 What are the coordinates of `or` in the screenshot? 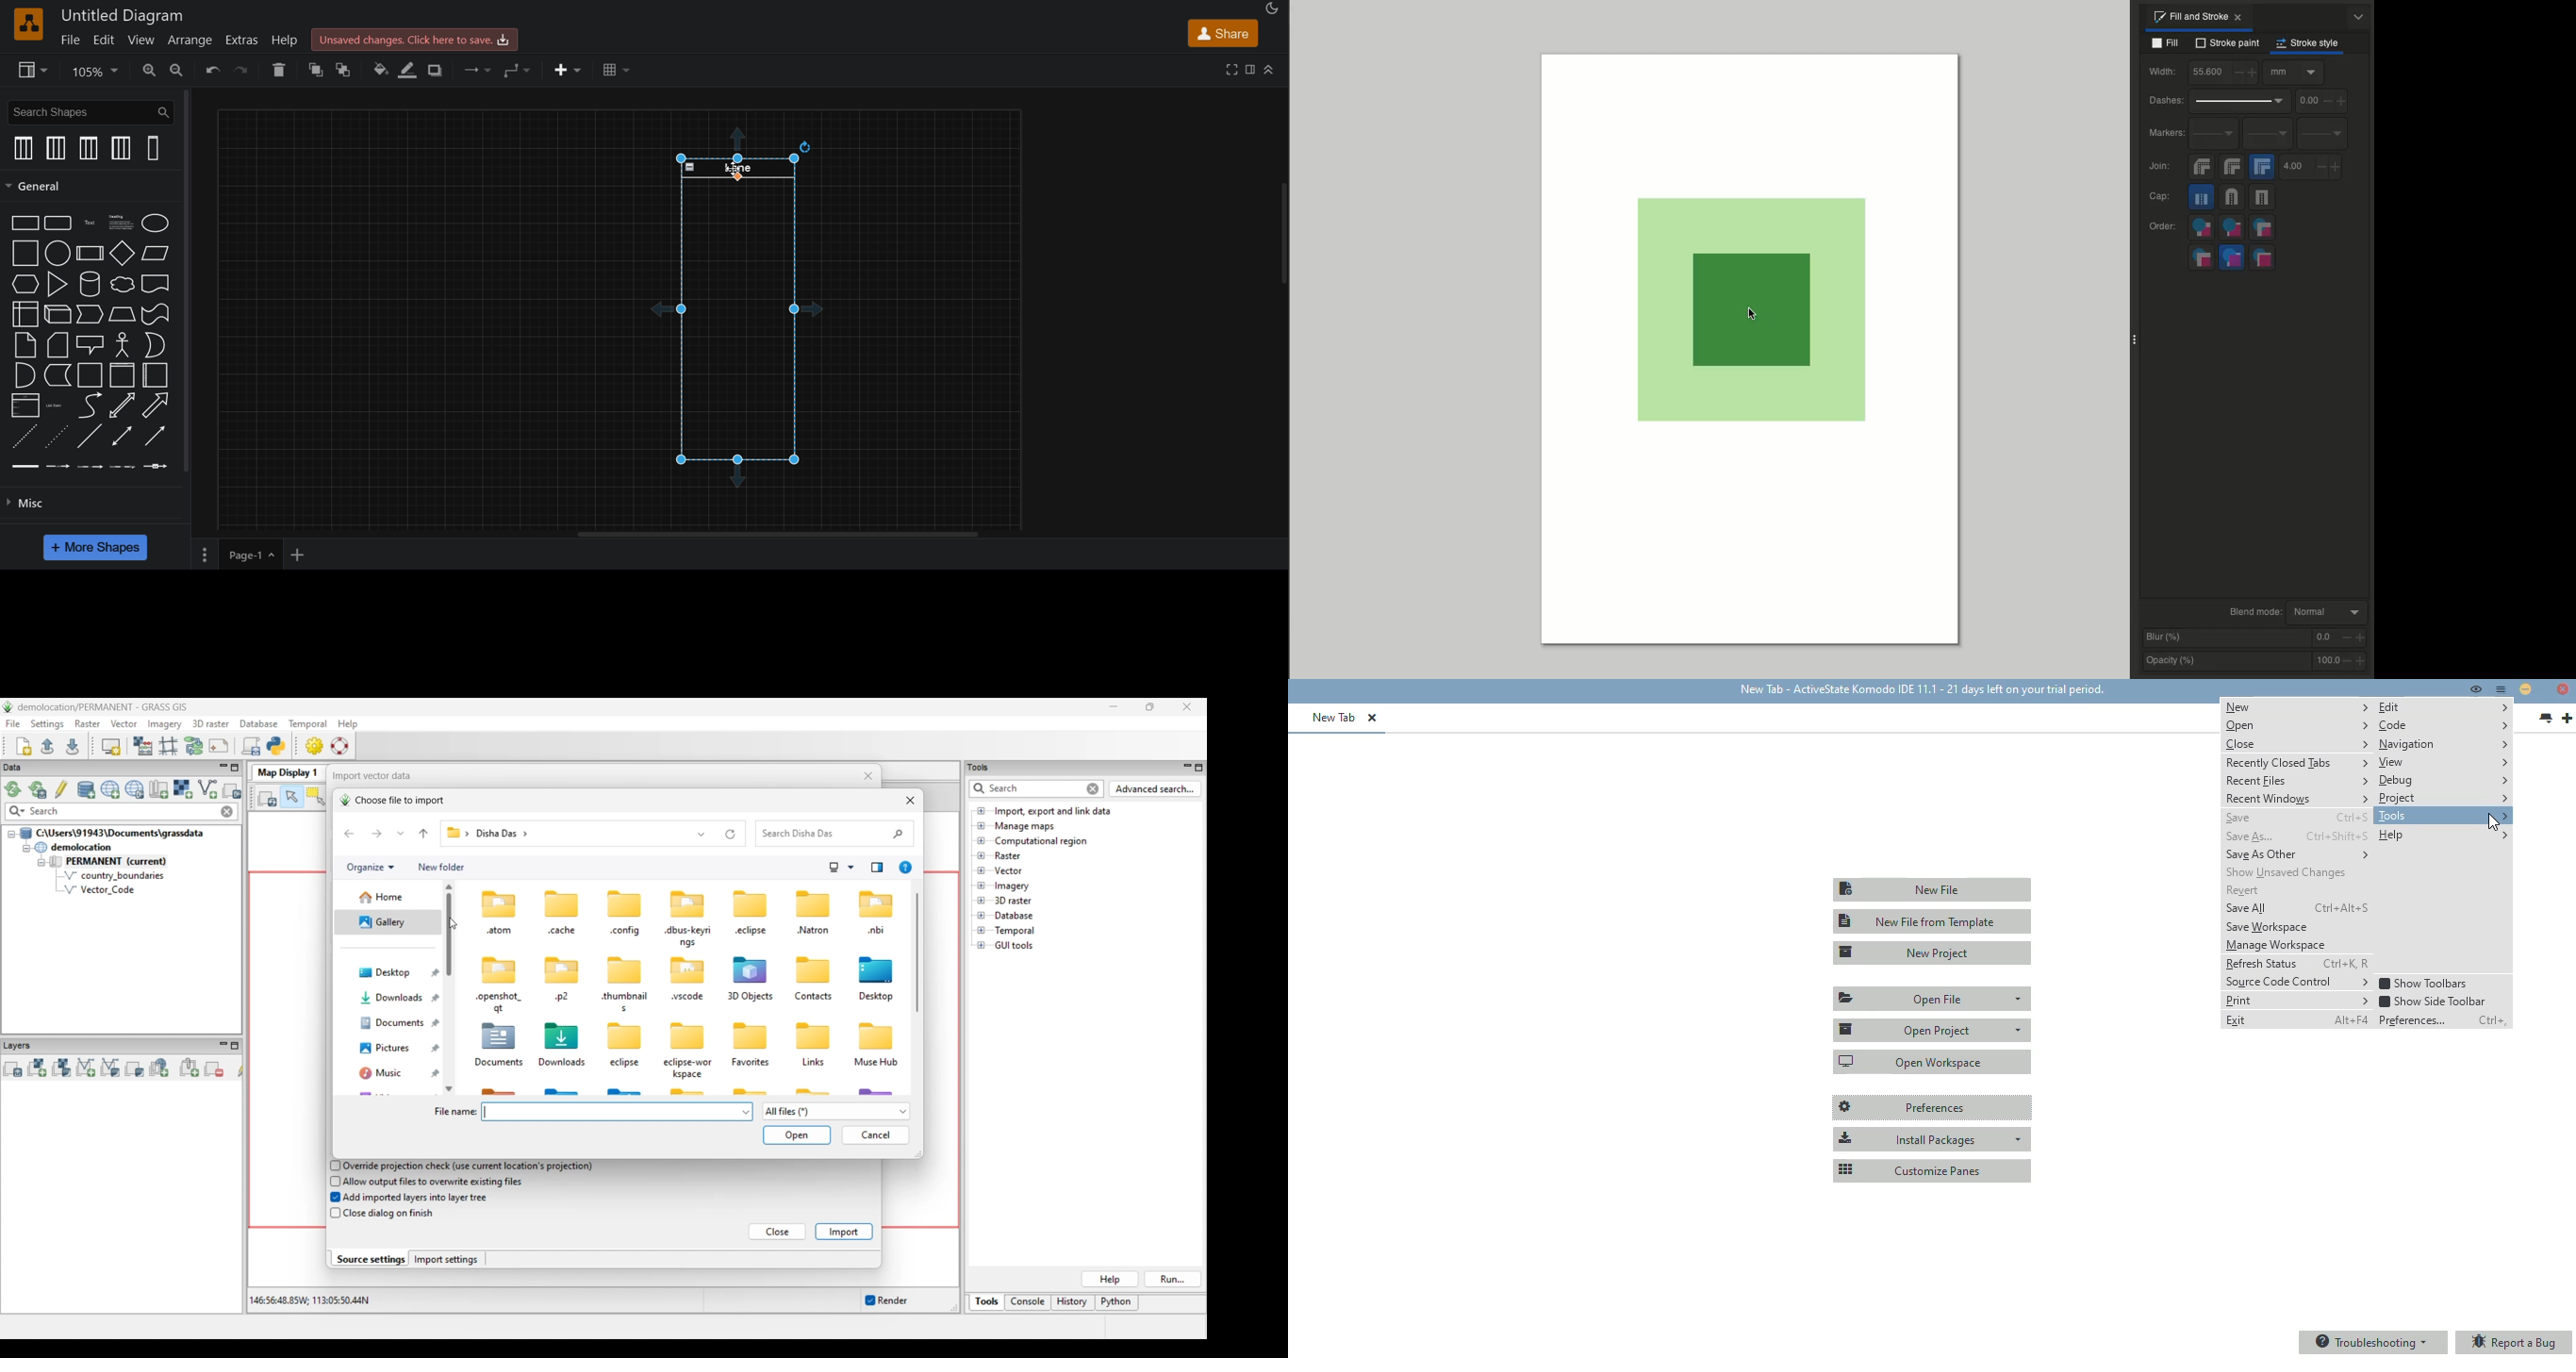 It's located at (156, 346).